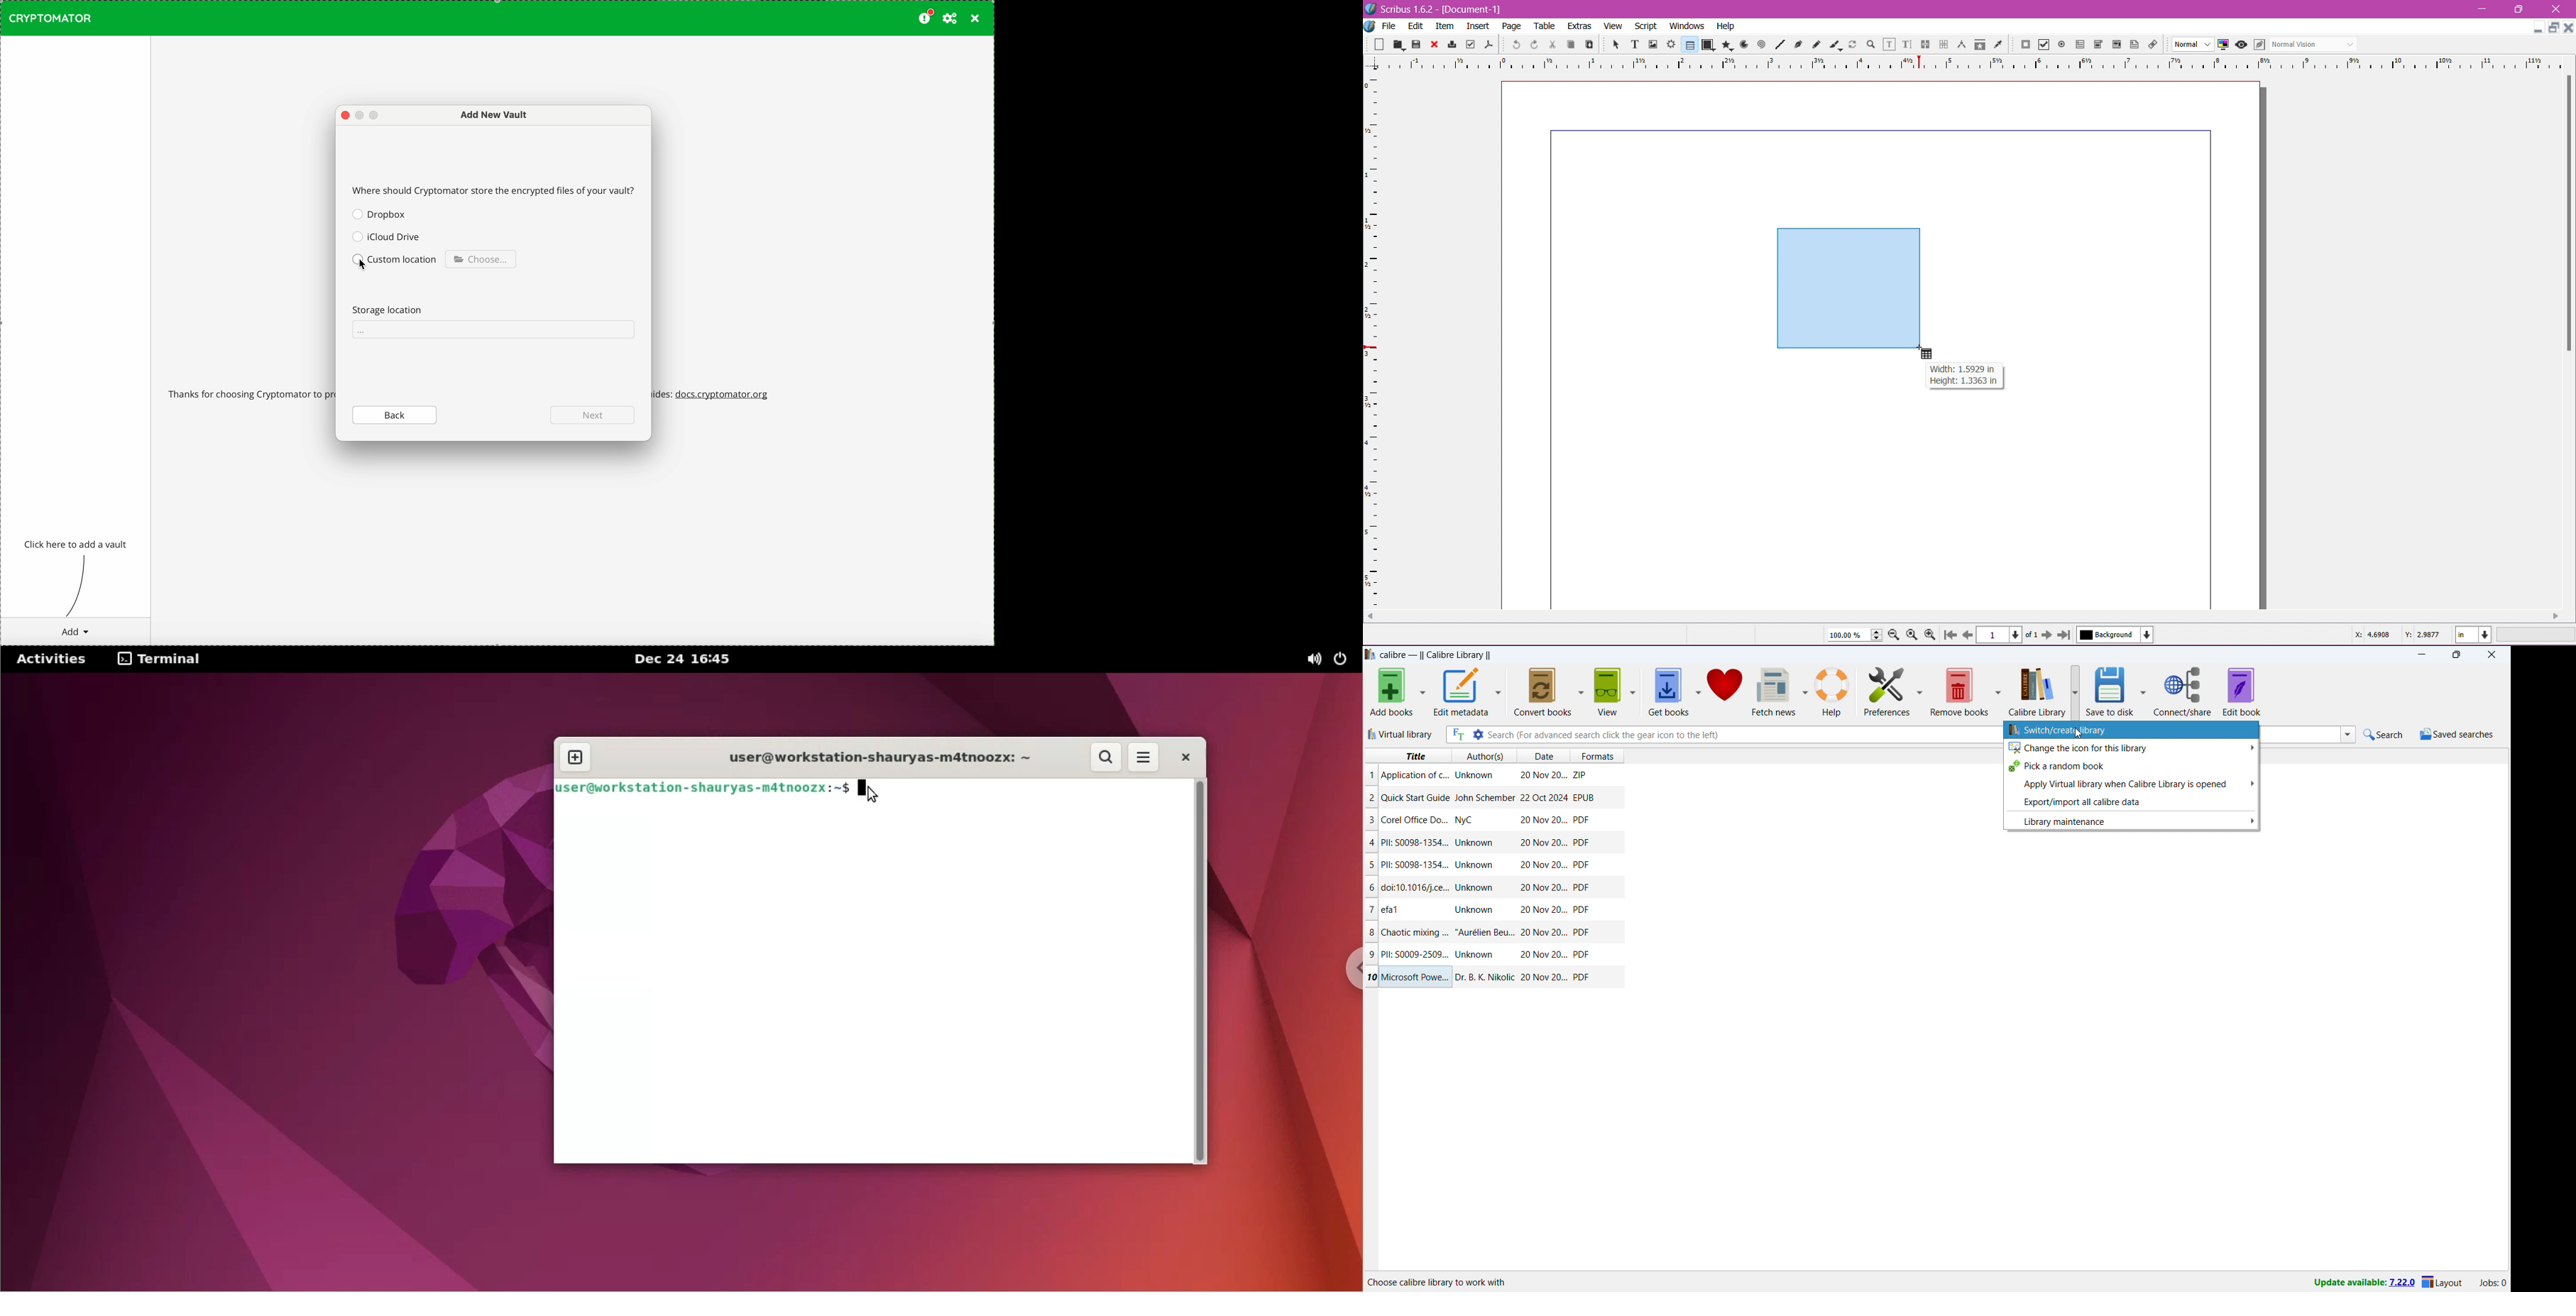 Image resolution: width=2576 pixels, height=1316 pixels. Describe the element at coordinates (1436, 656) in the screenshot. I see `title` at that location.